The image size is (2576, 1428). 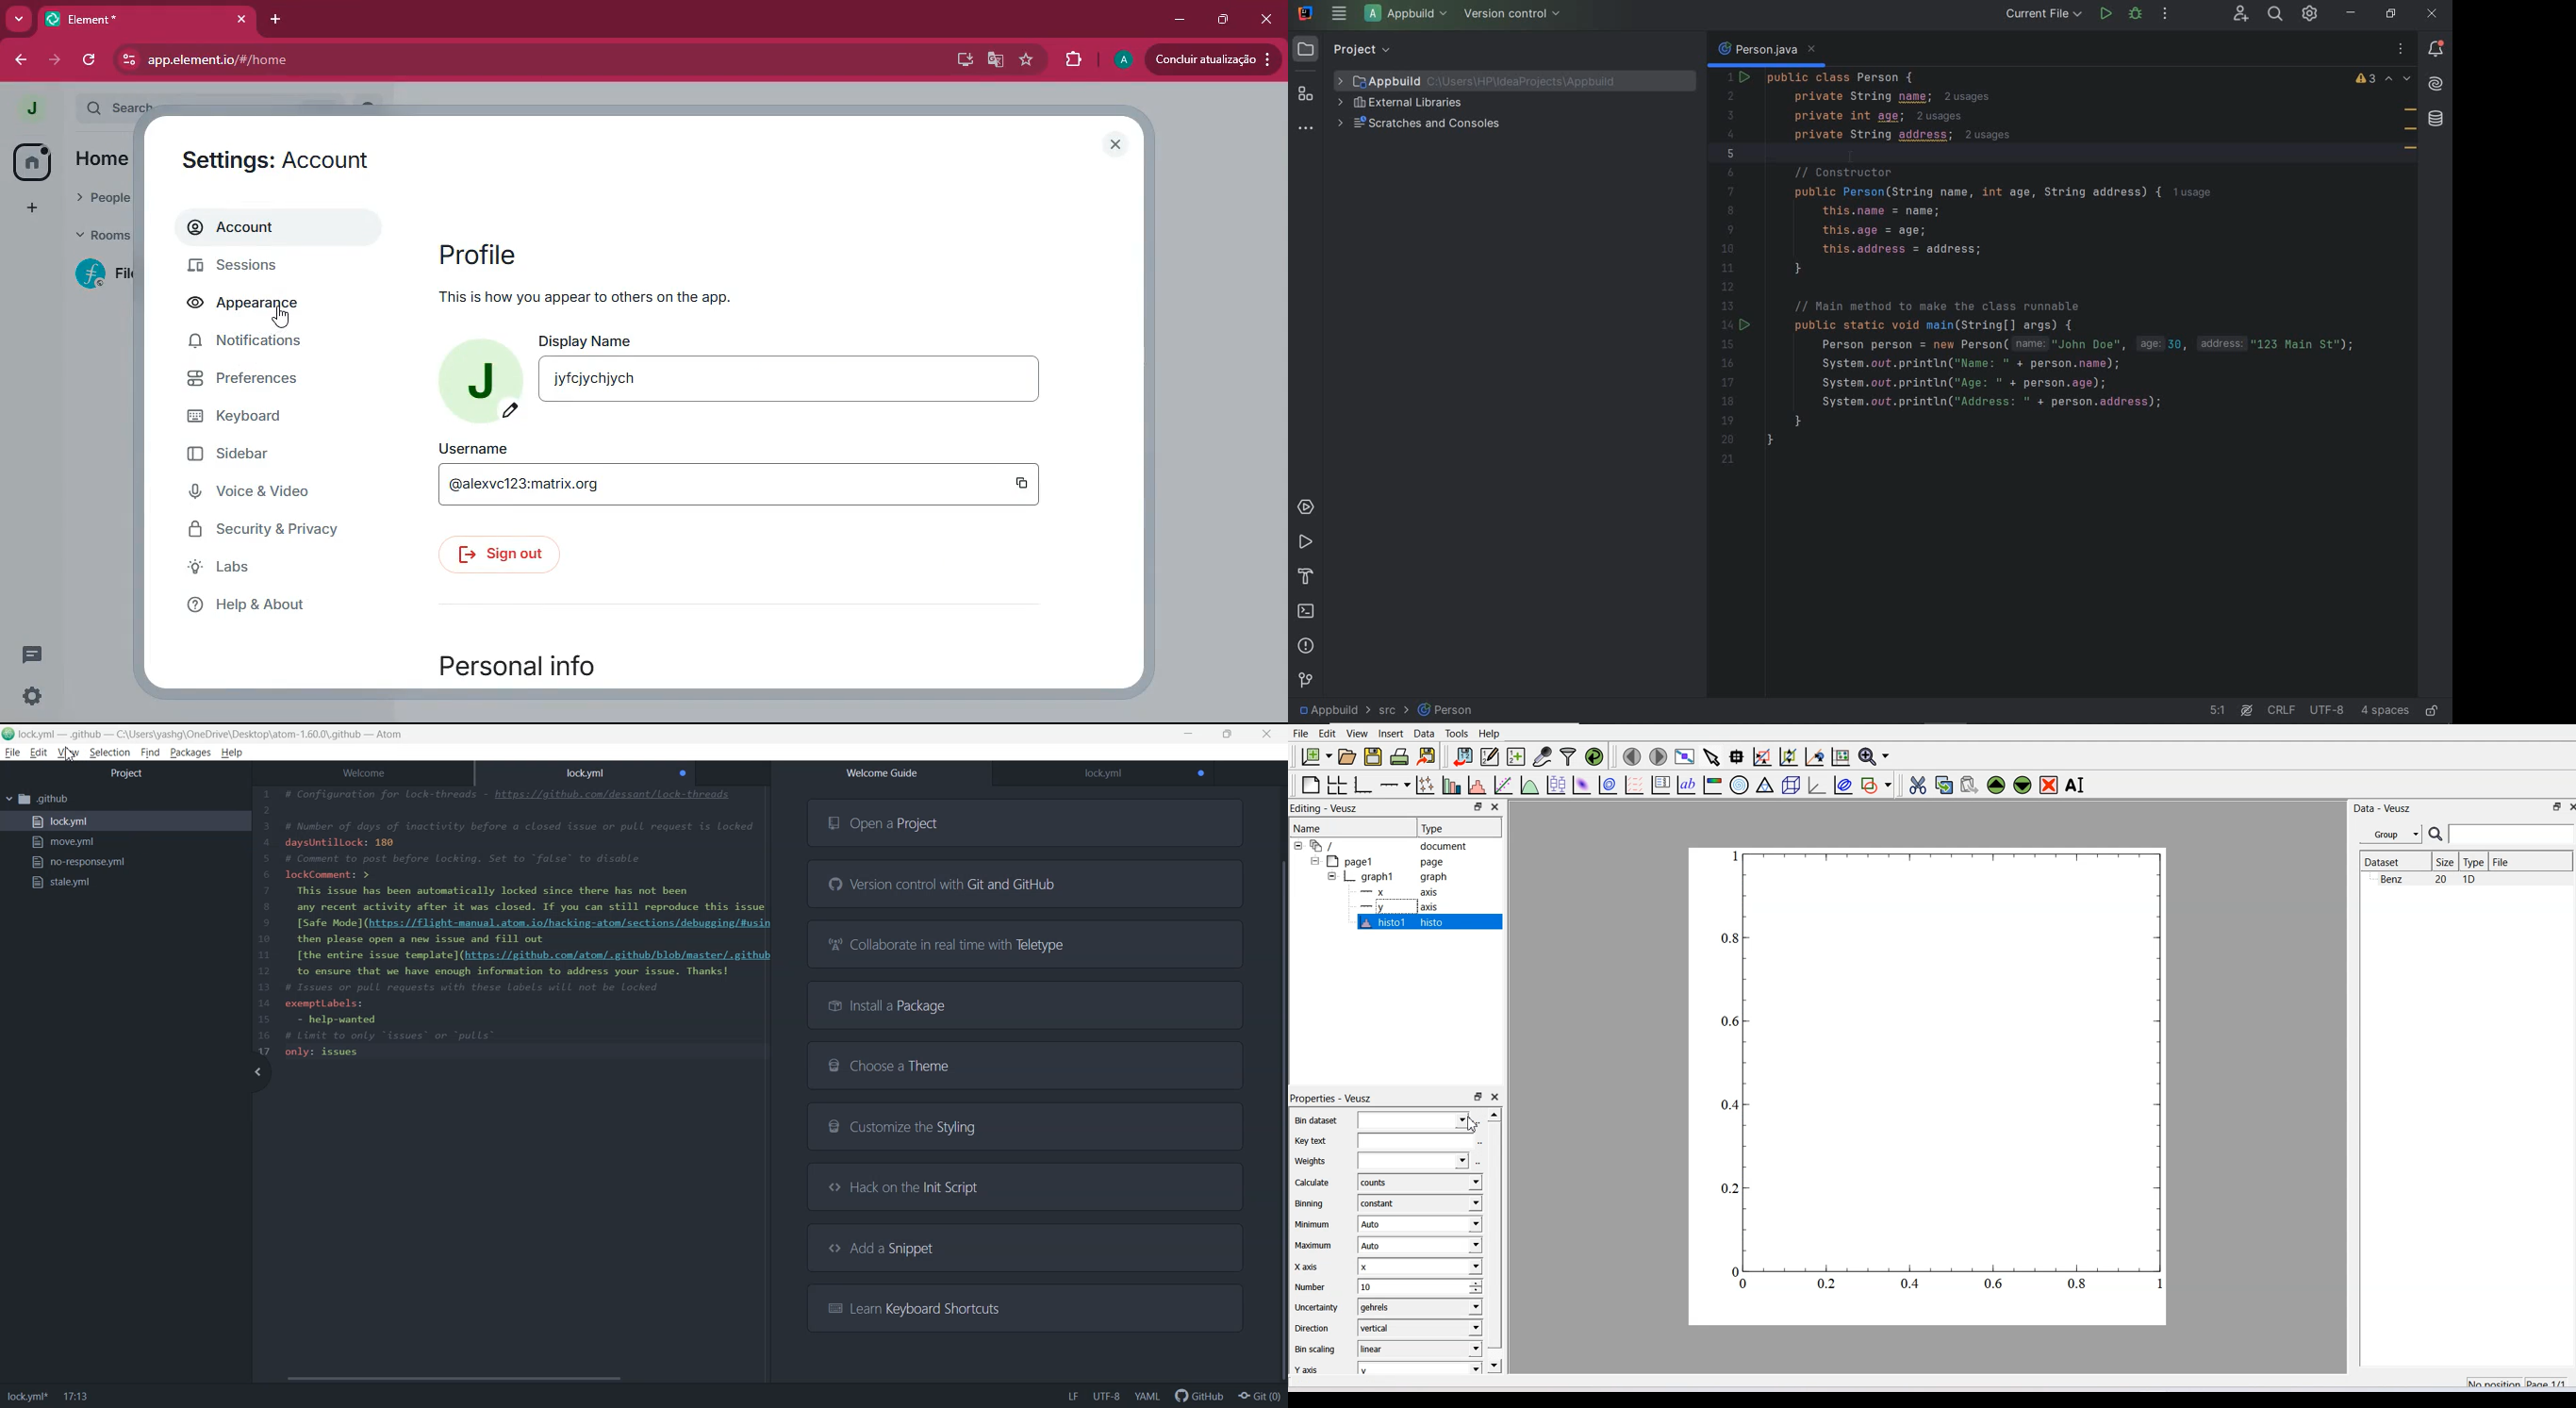 I want to click on AI Assistant, so click(x=2247, y=711).